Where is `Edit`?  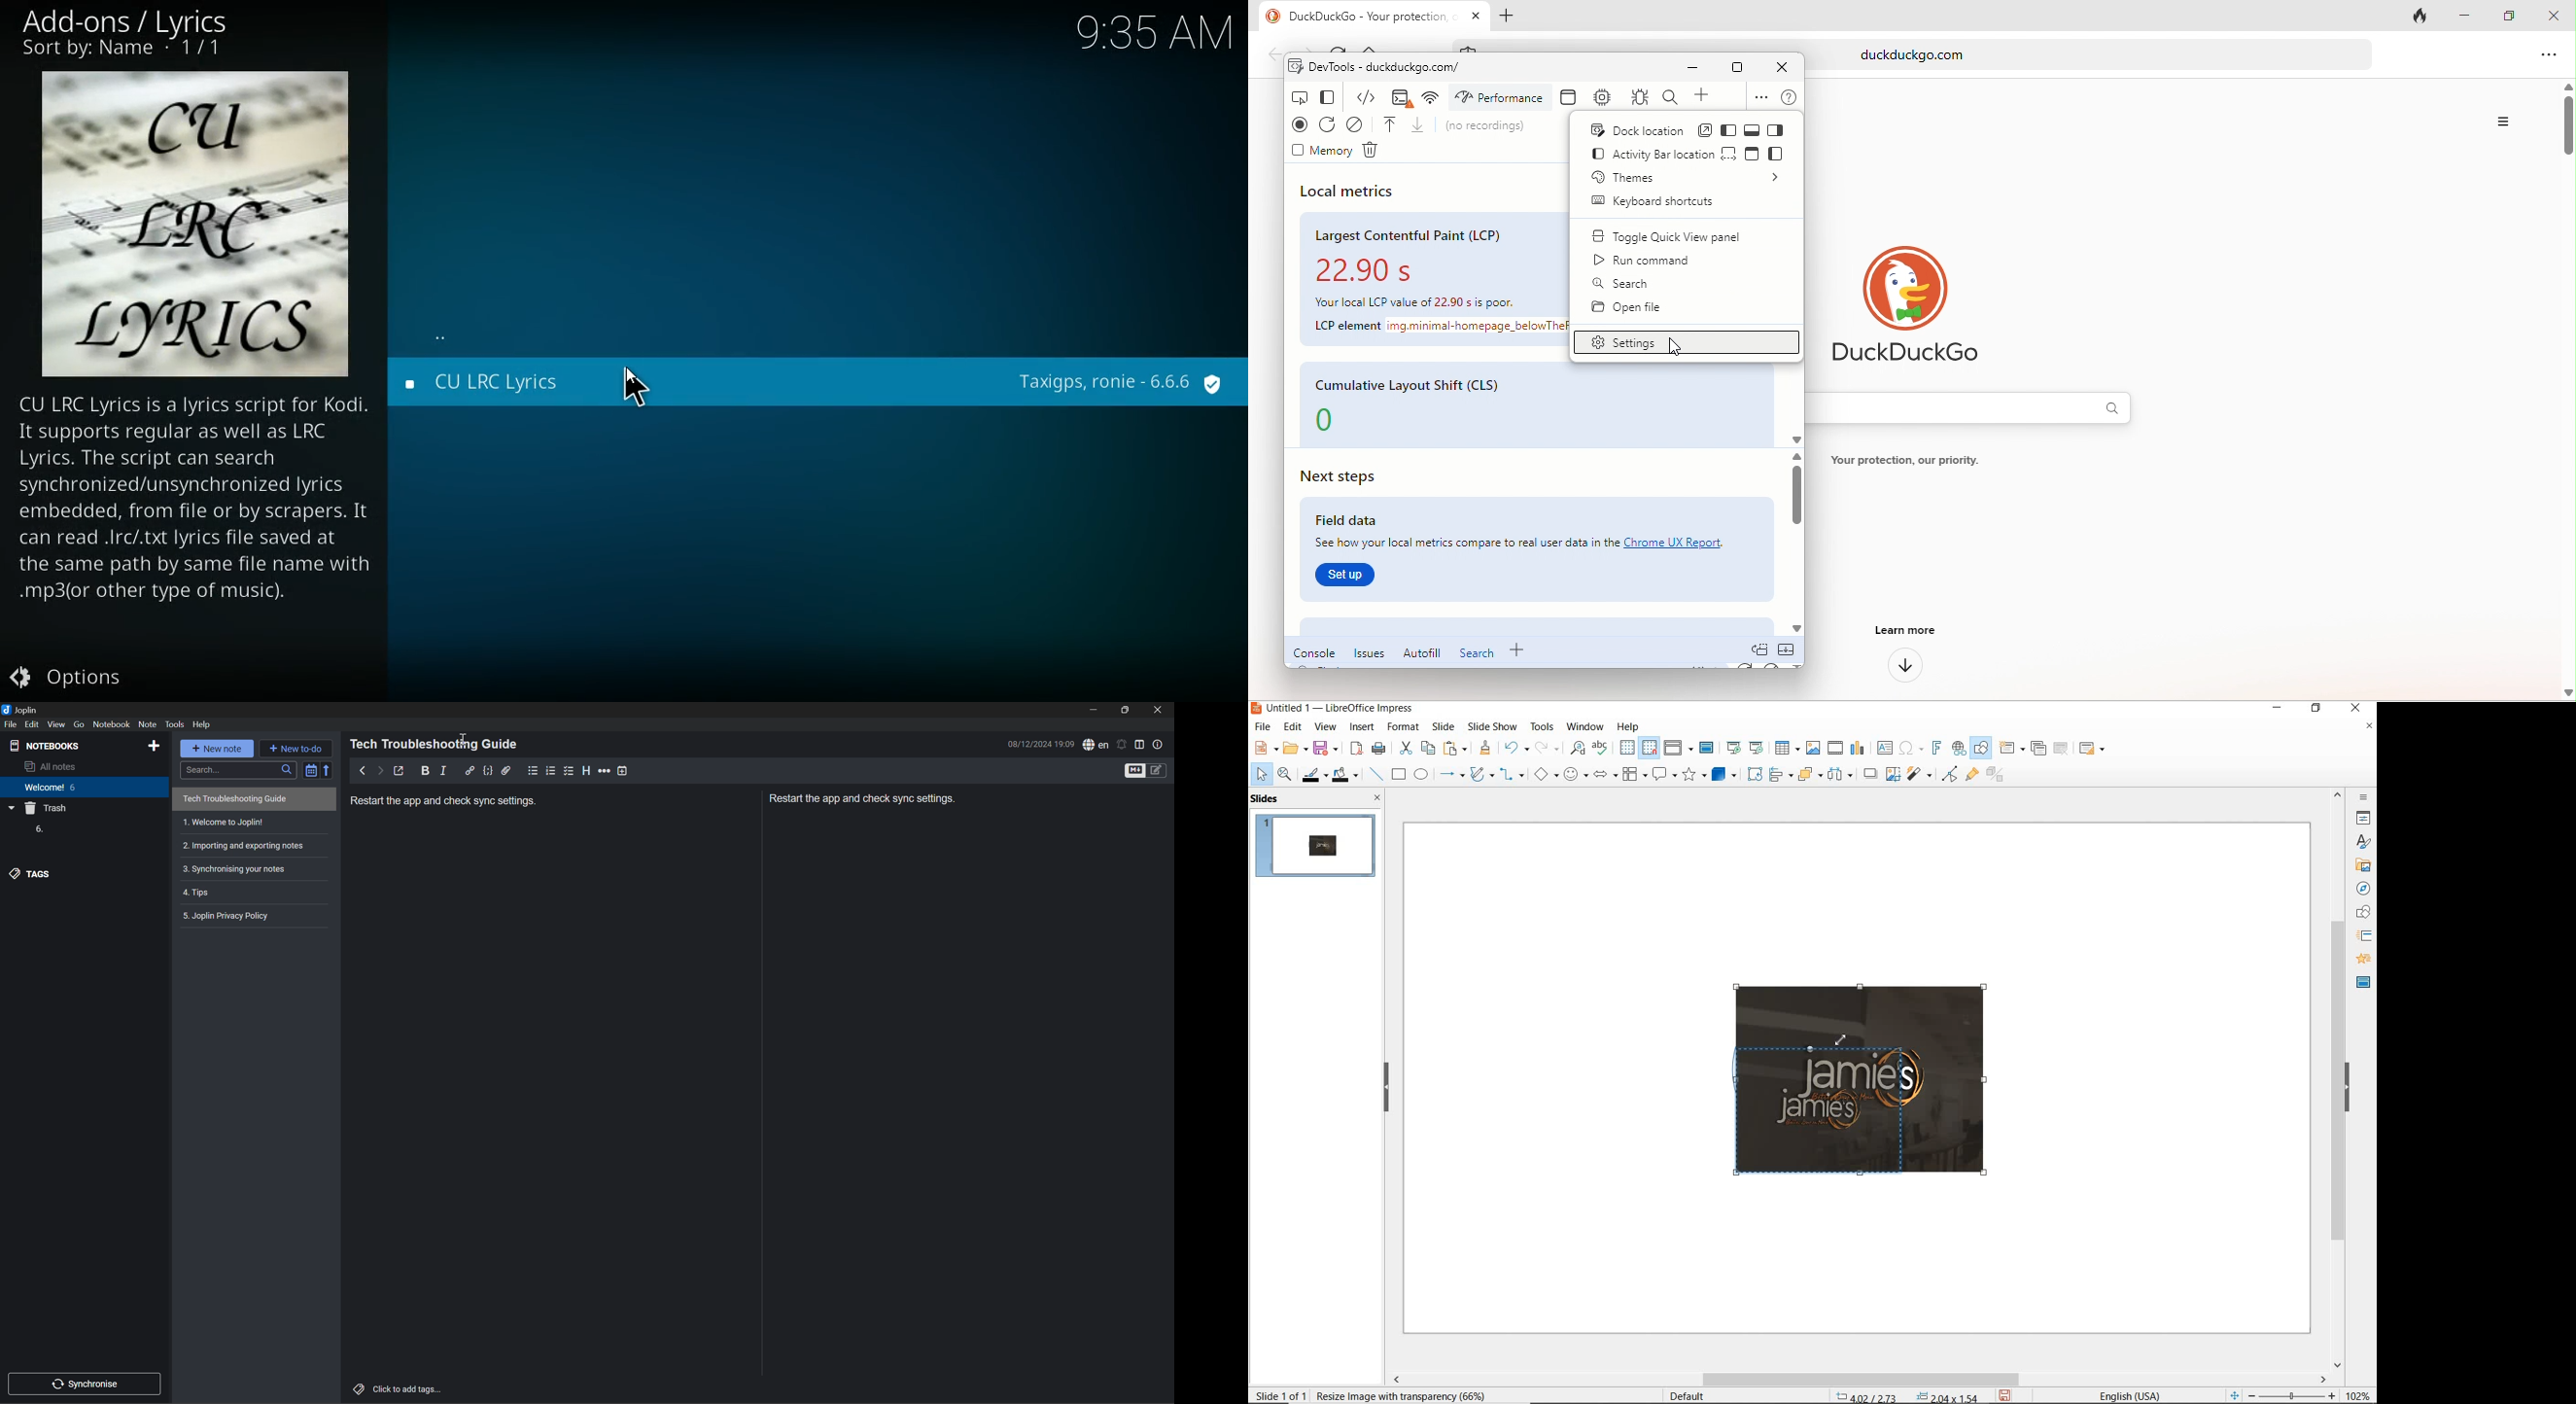
Edit is located at coordinates (34, 724).